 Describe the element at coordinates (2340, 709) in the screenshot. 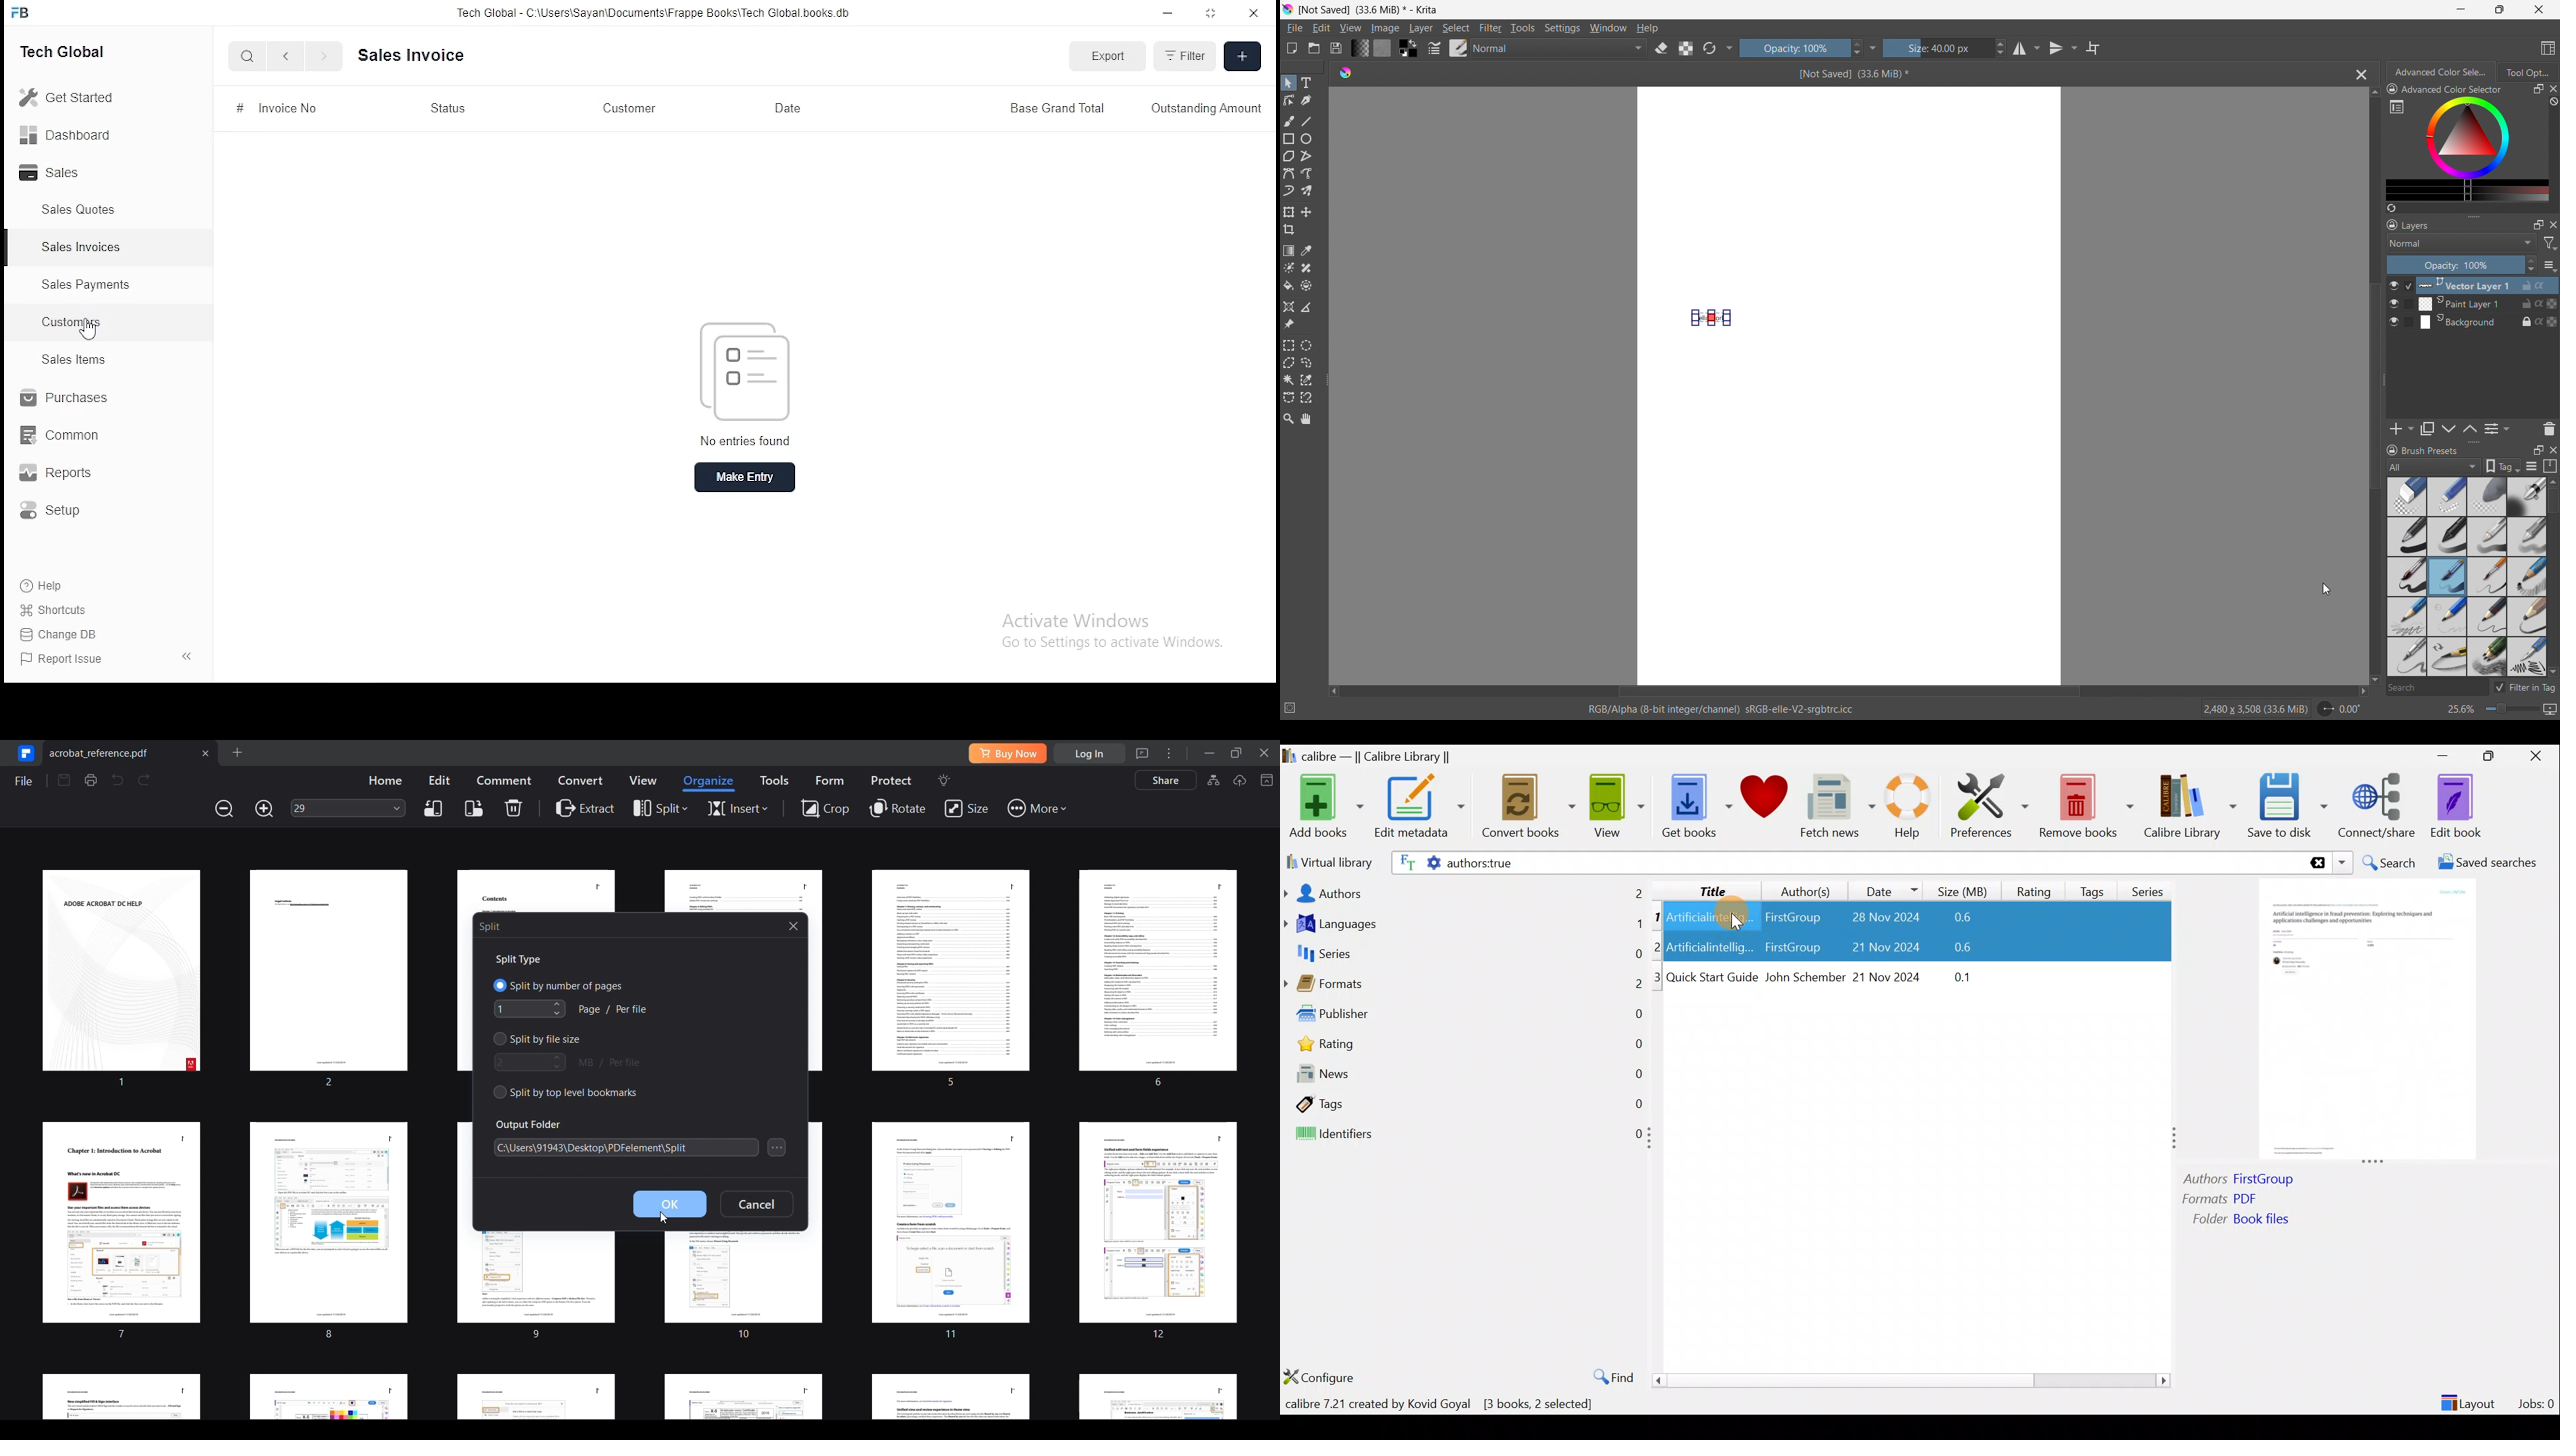

I see `rotate canvas` at that location.